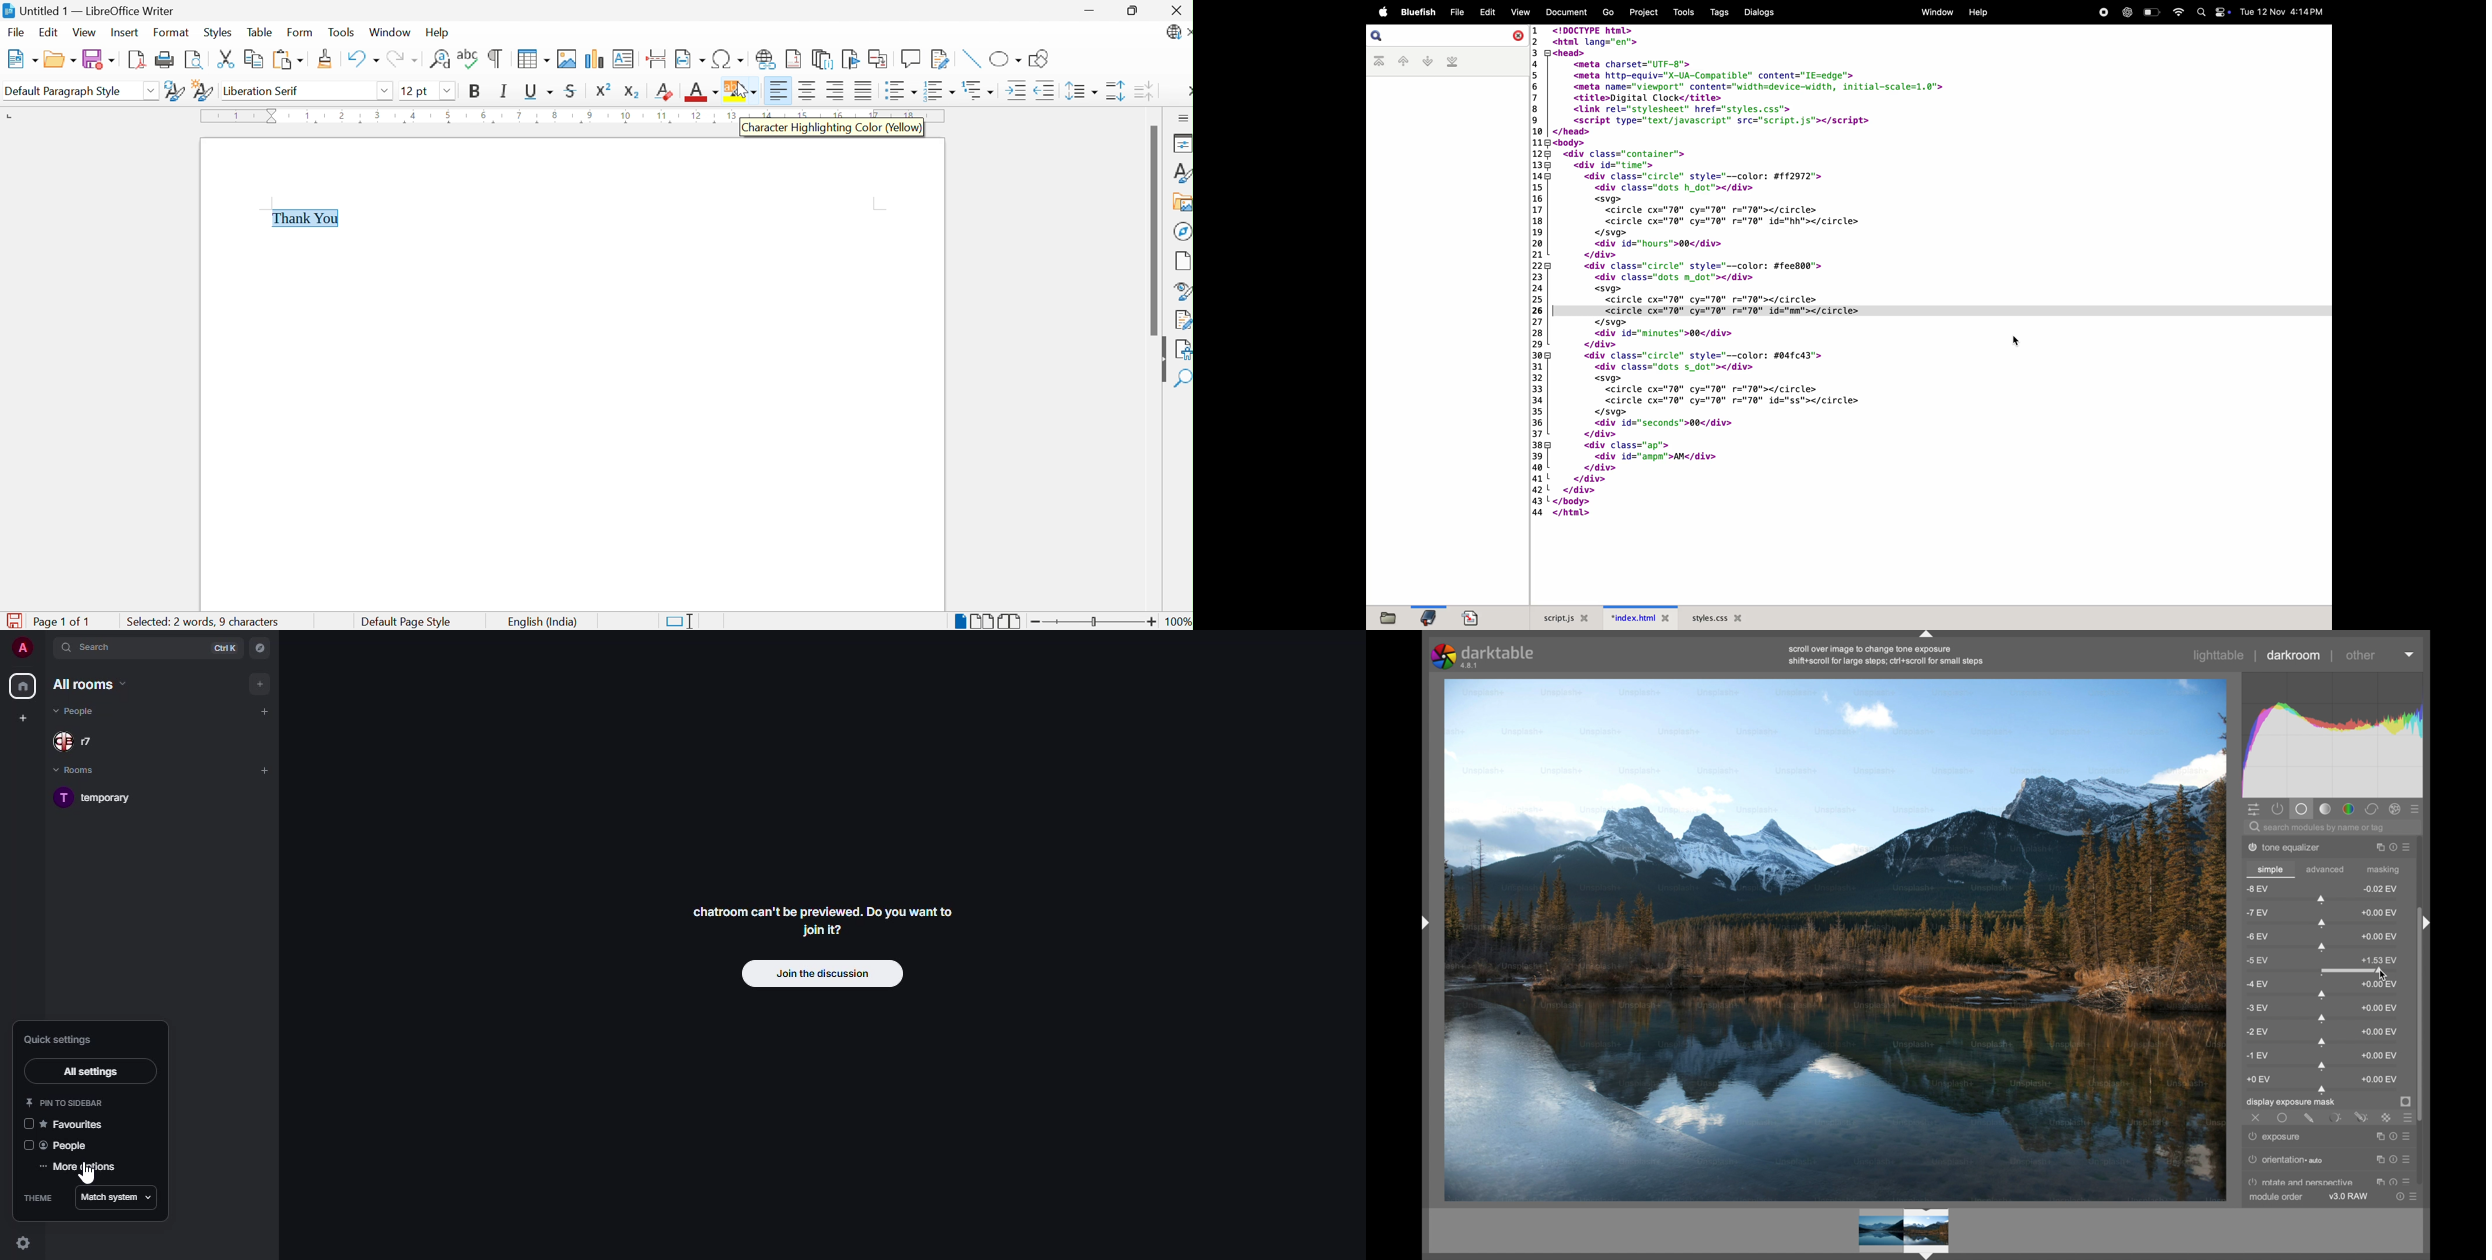  Describe the element at coordinates (1186, 91) in the screenshot. I see `More` at that location.